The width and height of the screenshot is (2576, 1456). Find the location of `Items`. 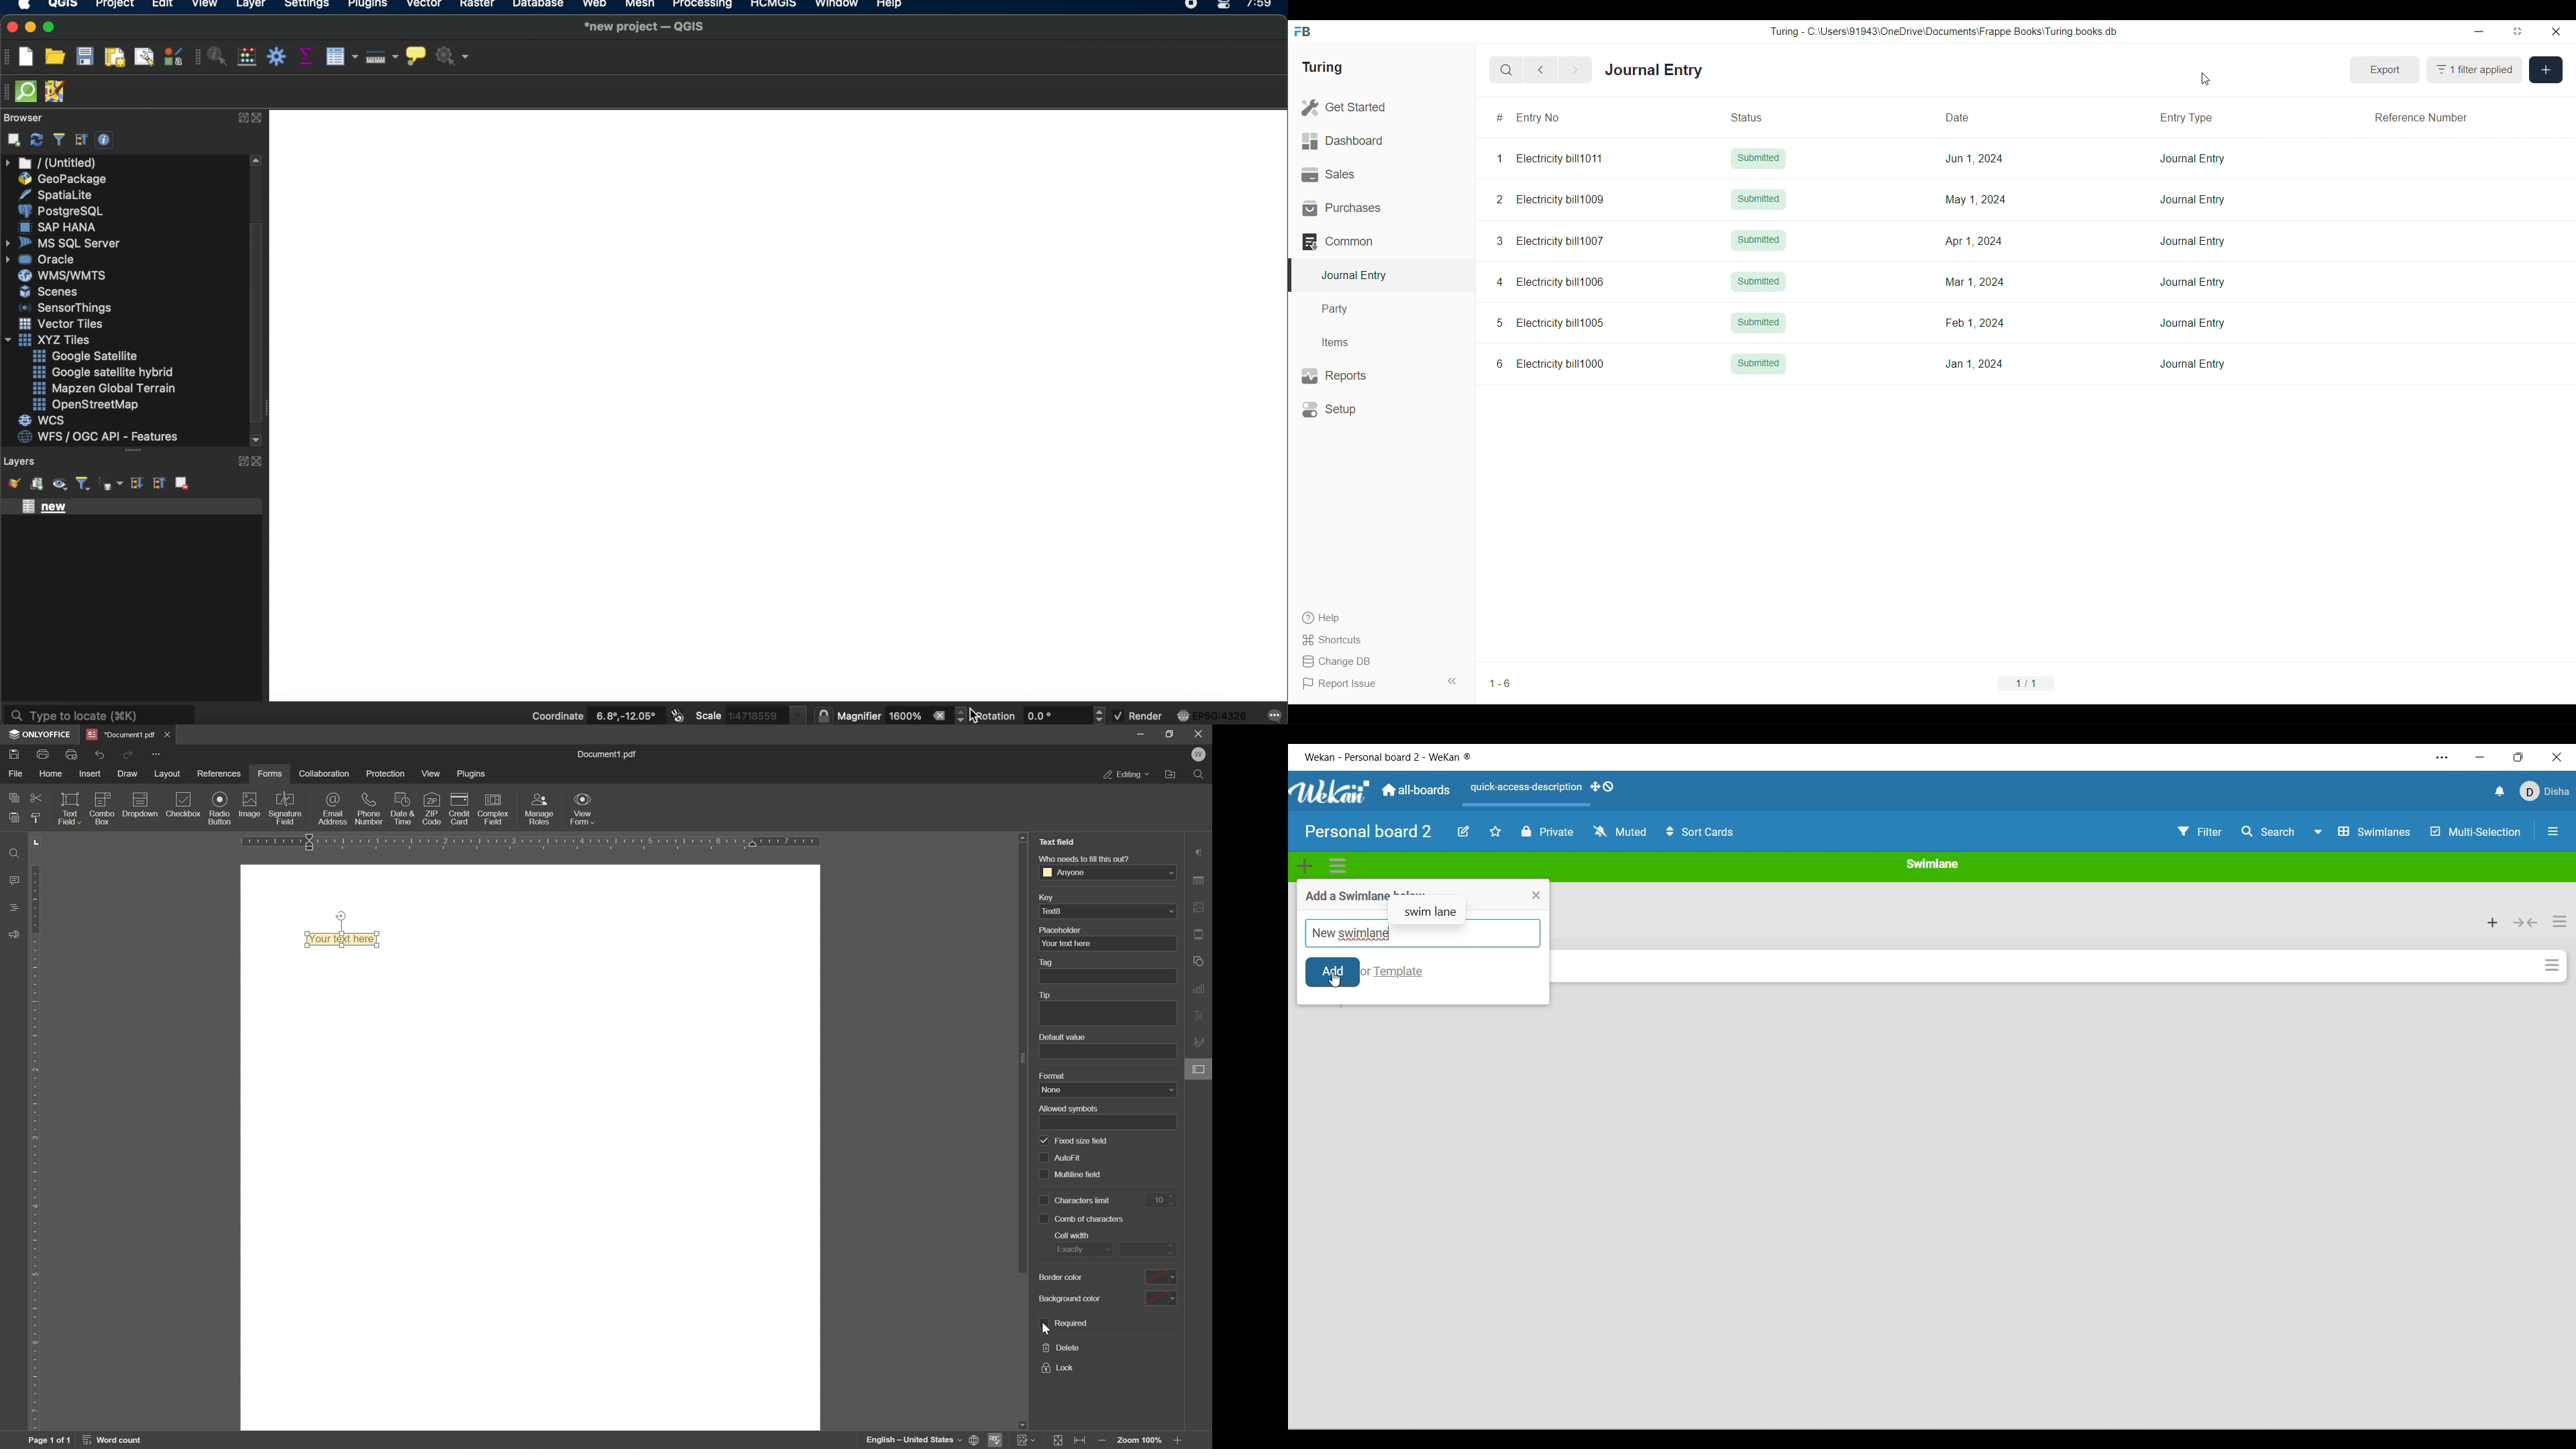

Items is located at coordinates (1382, 343).